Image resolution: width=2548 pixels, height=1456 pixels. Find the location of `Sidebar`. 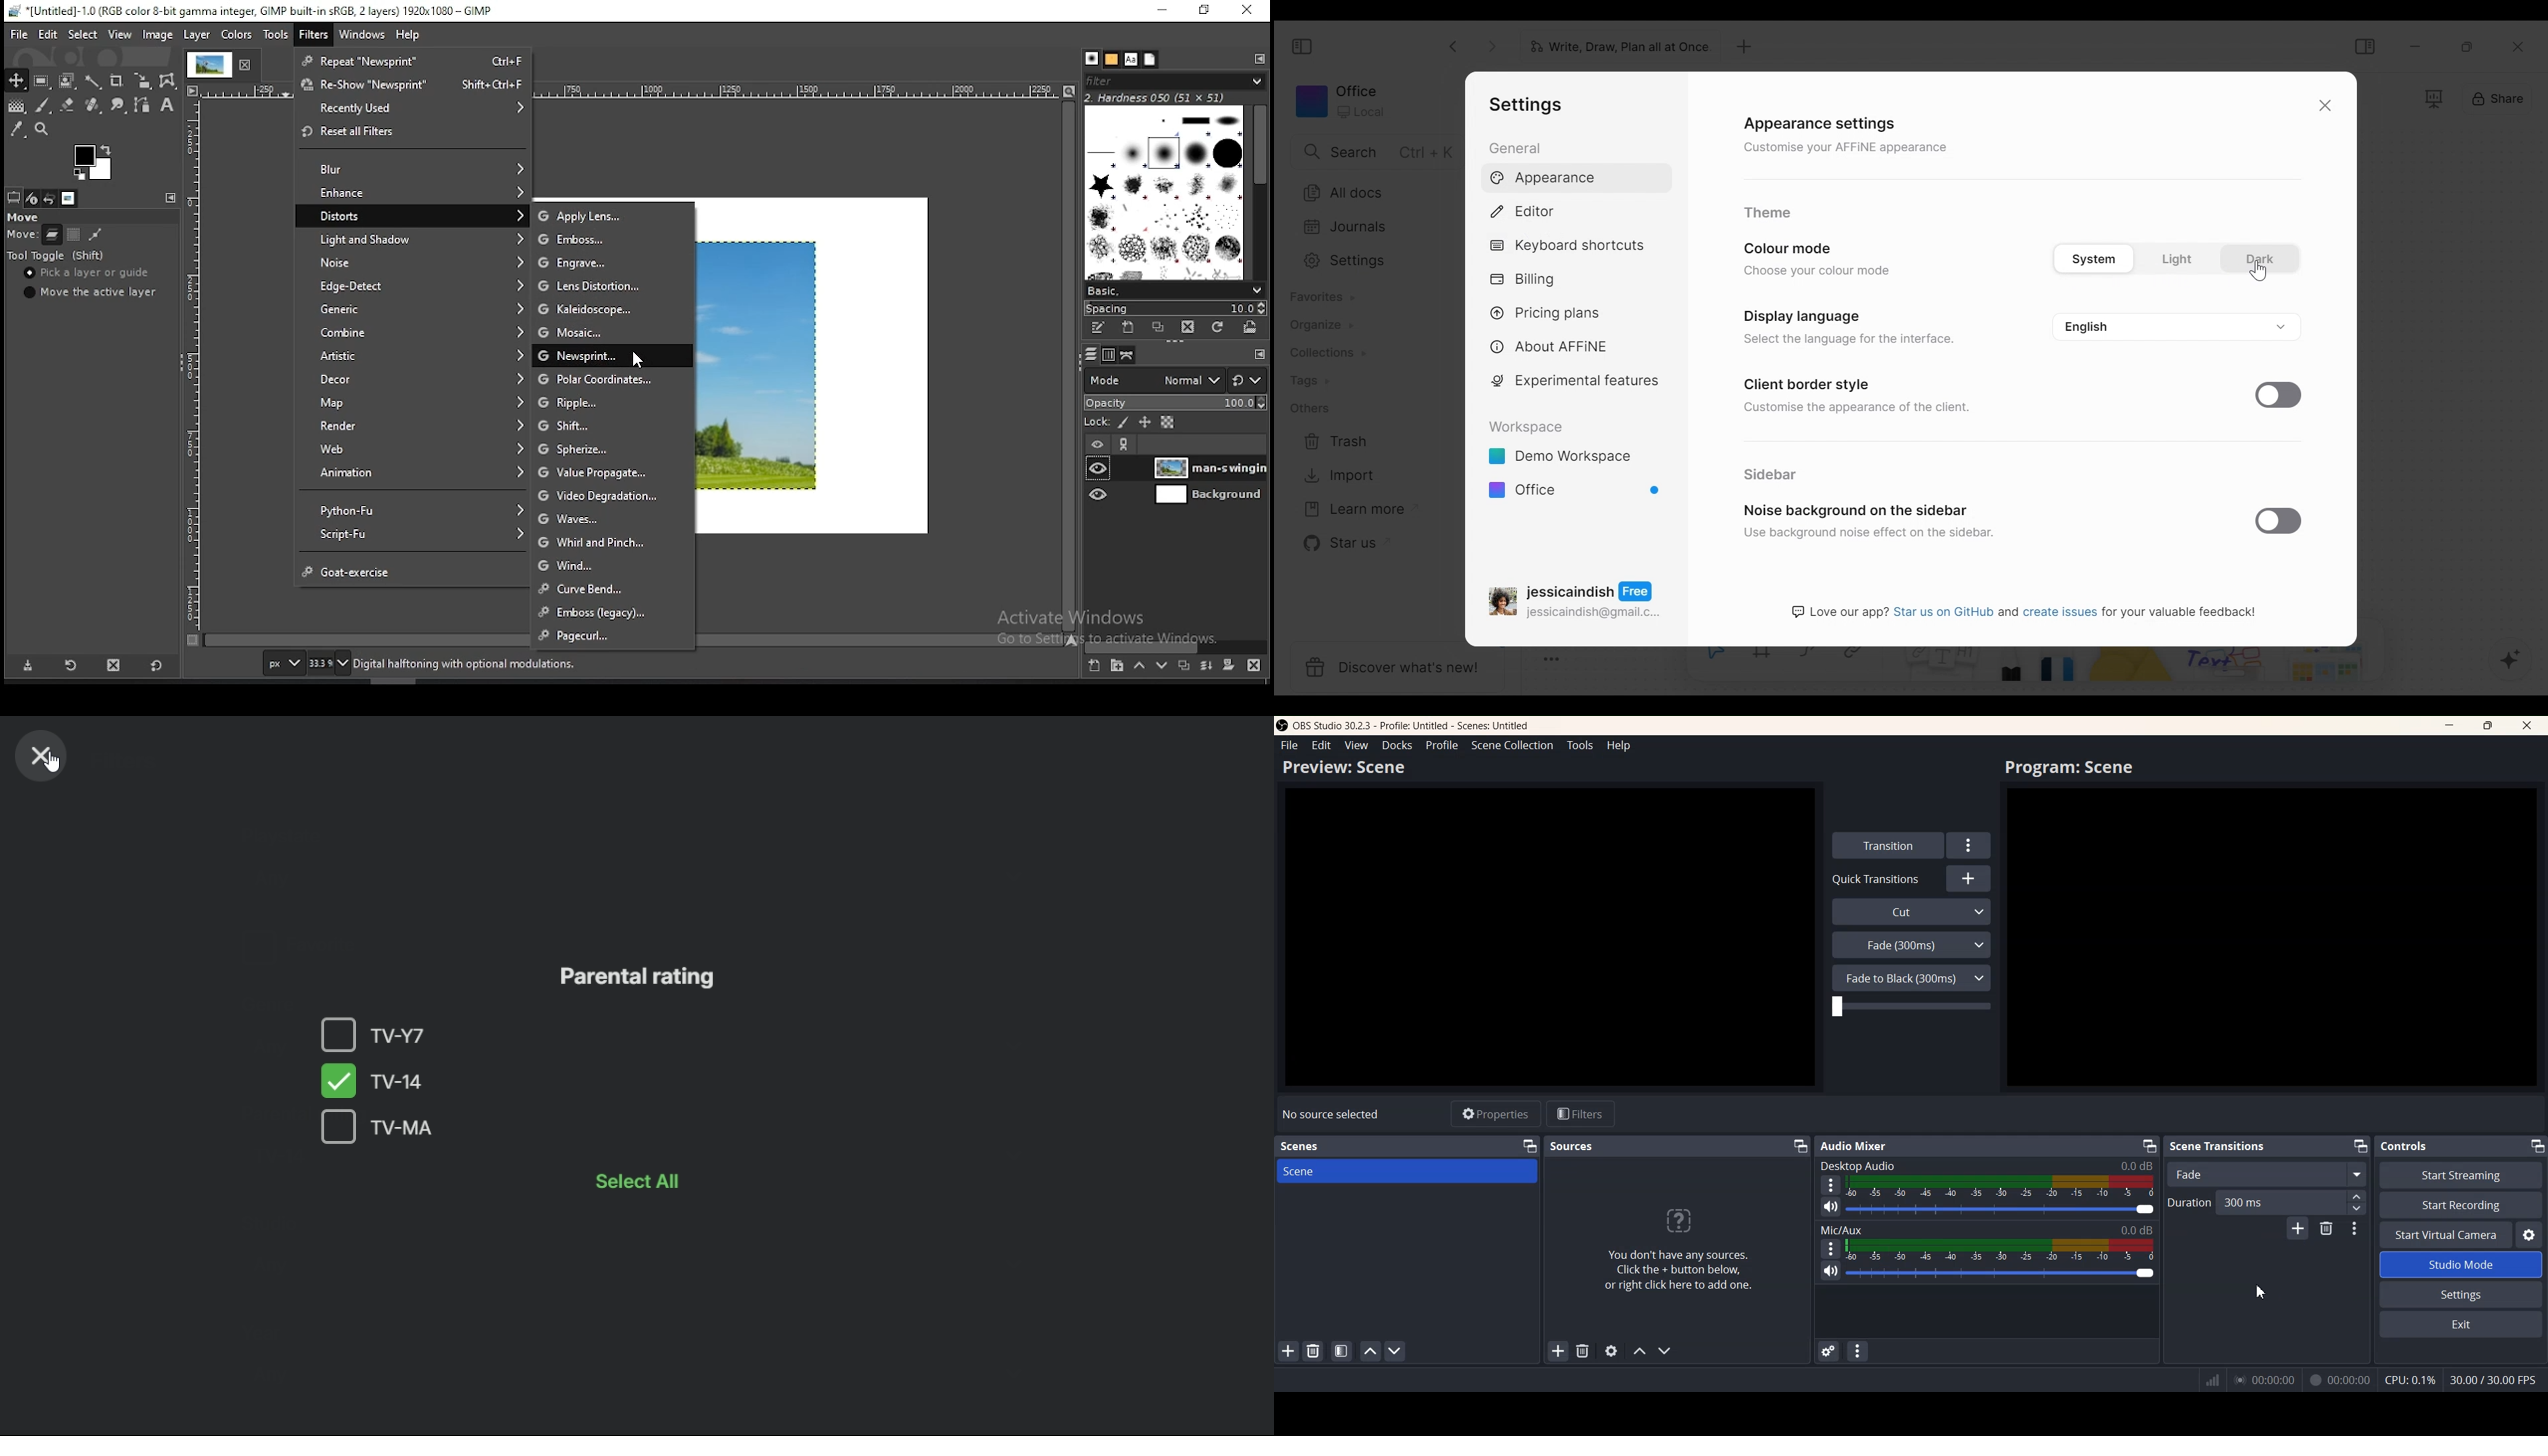

Sidebar is located at coordinates (1774, 474).